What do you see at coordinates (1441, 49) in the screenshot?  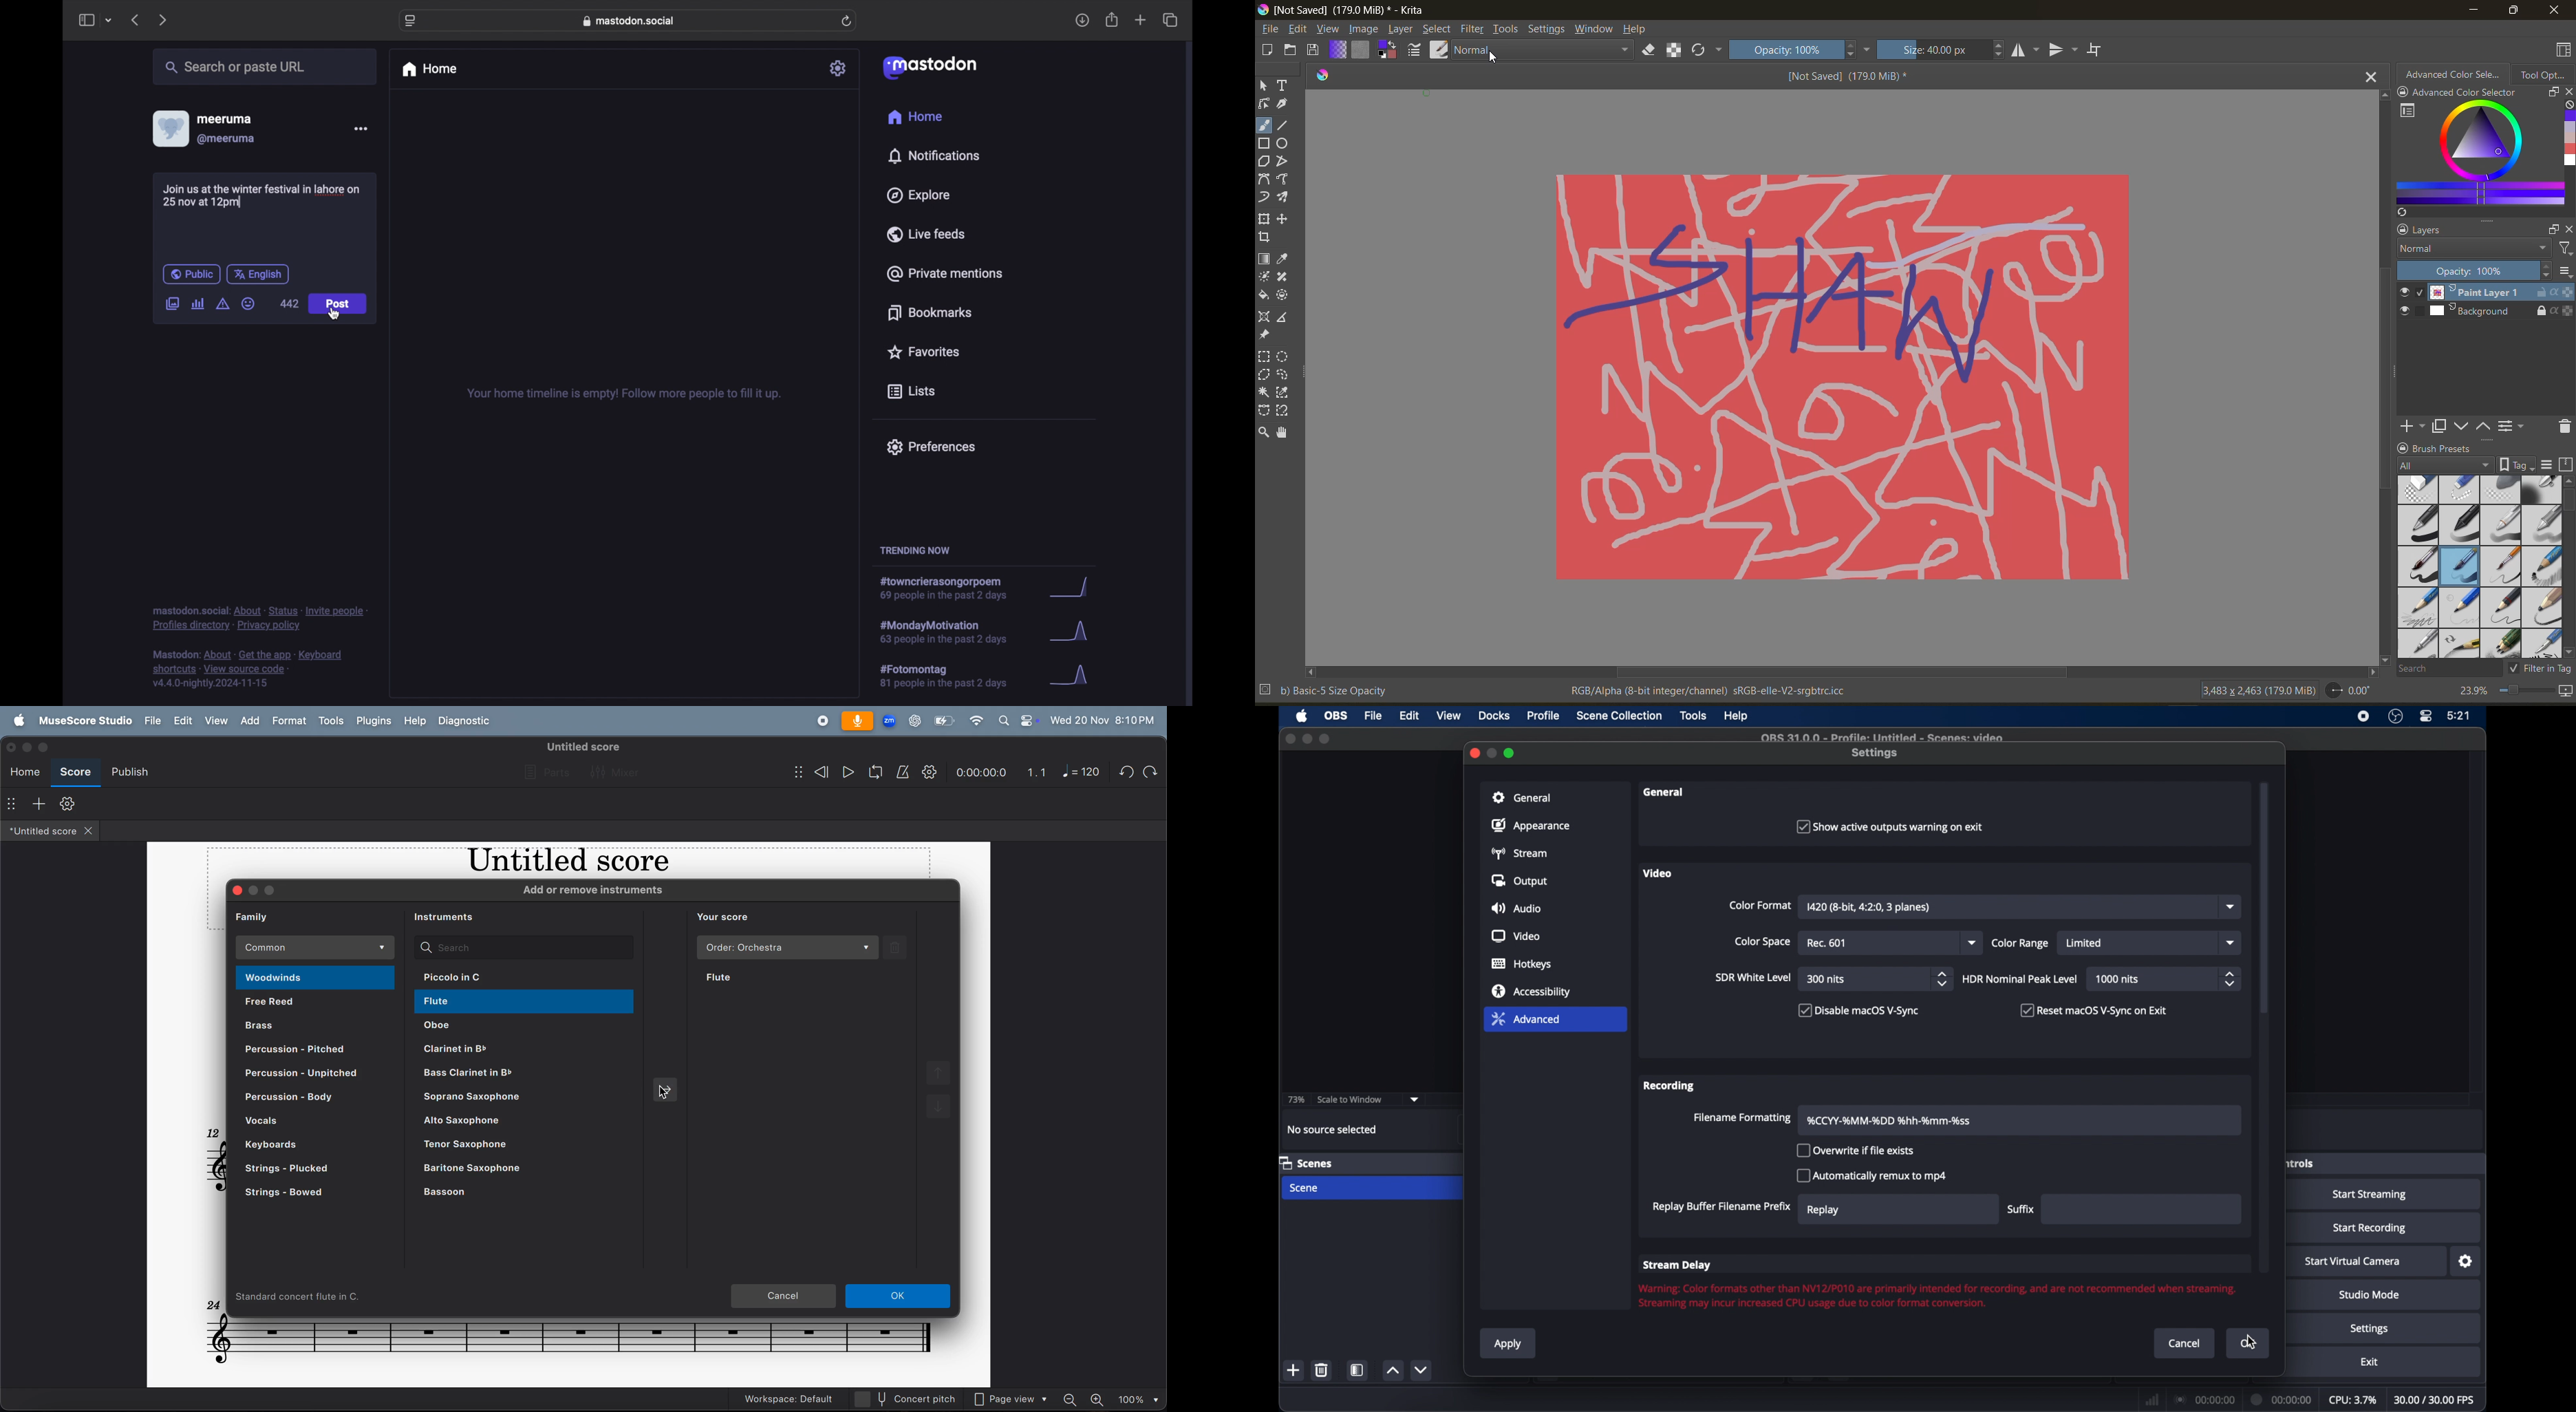 I see `choose brush preset` at bounding box center [1441, 49].